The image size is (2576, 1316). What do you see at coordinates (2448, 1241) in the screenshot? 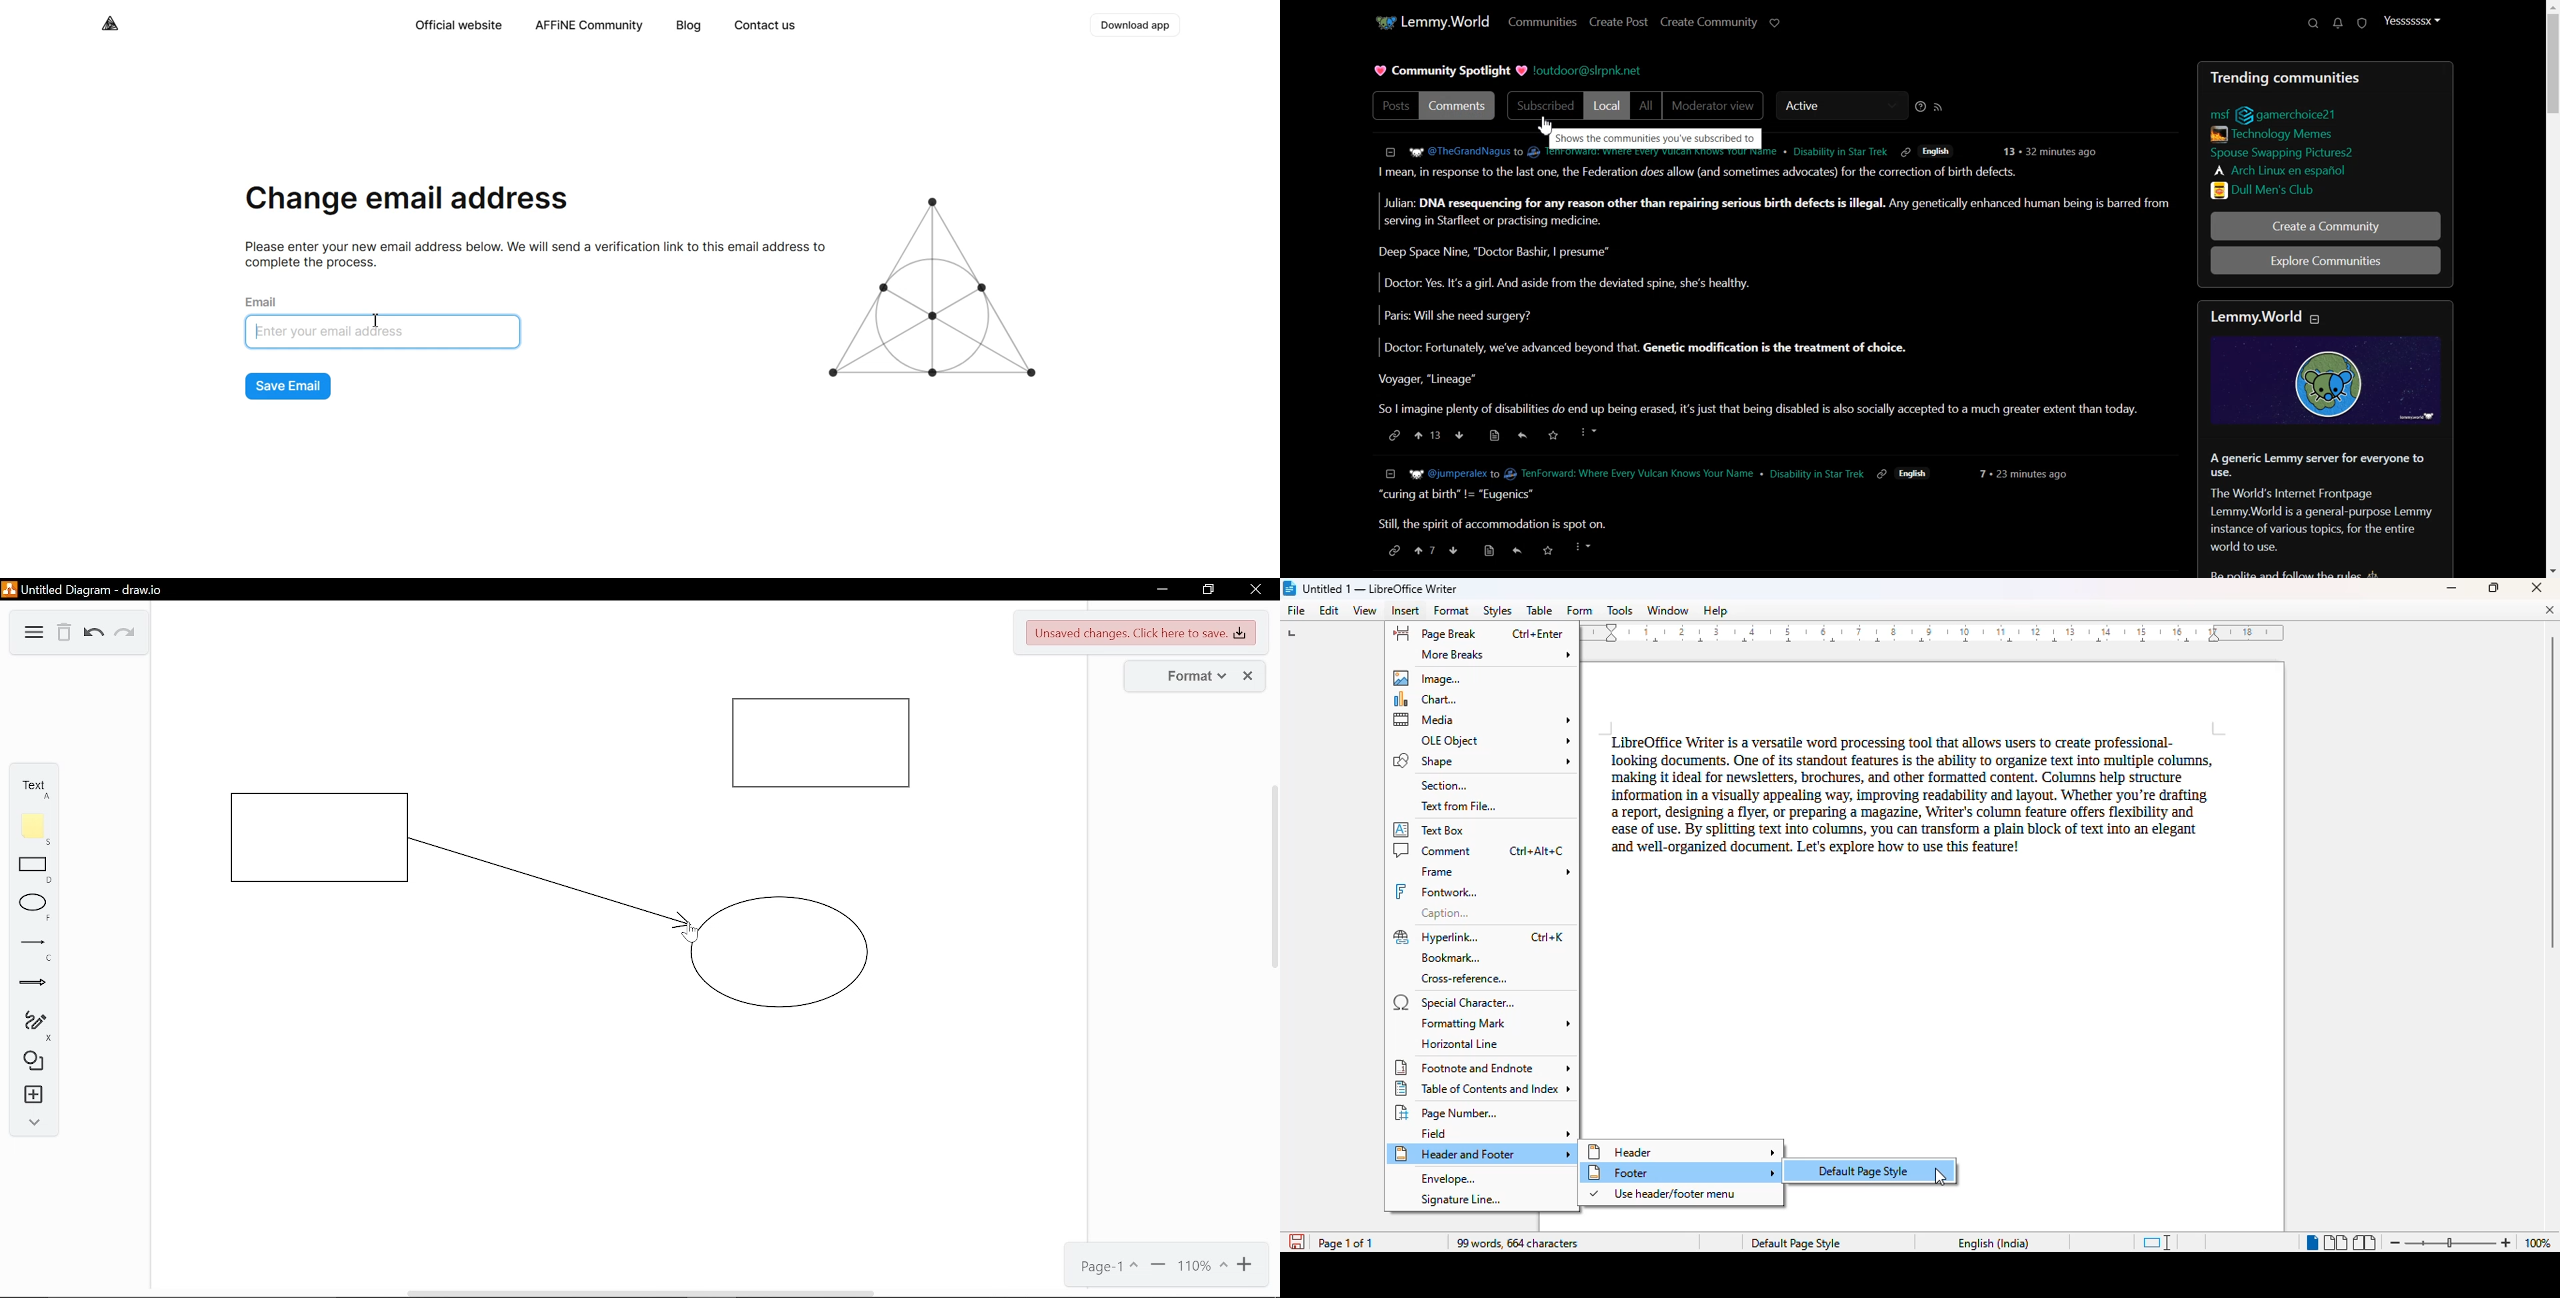
I see `change zoom level` at bounding box center [2448, 1241].